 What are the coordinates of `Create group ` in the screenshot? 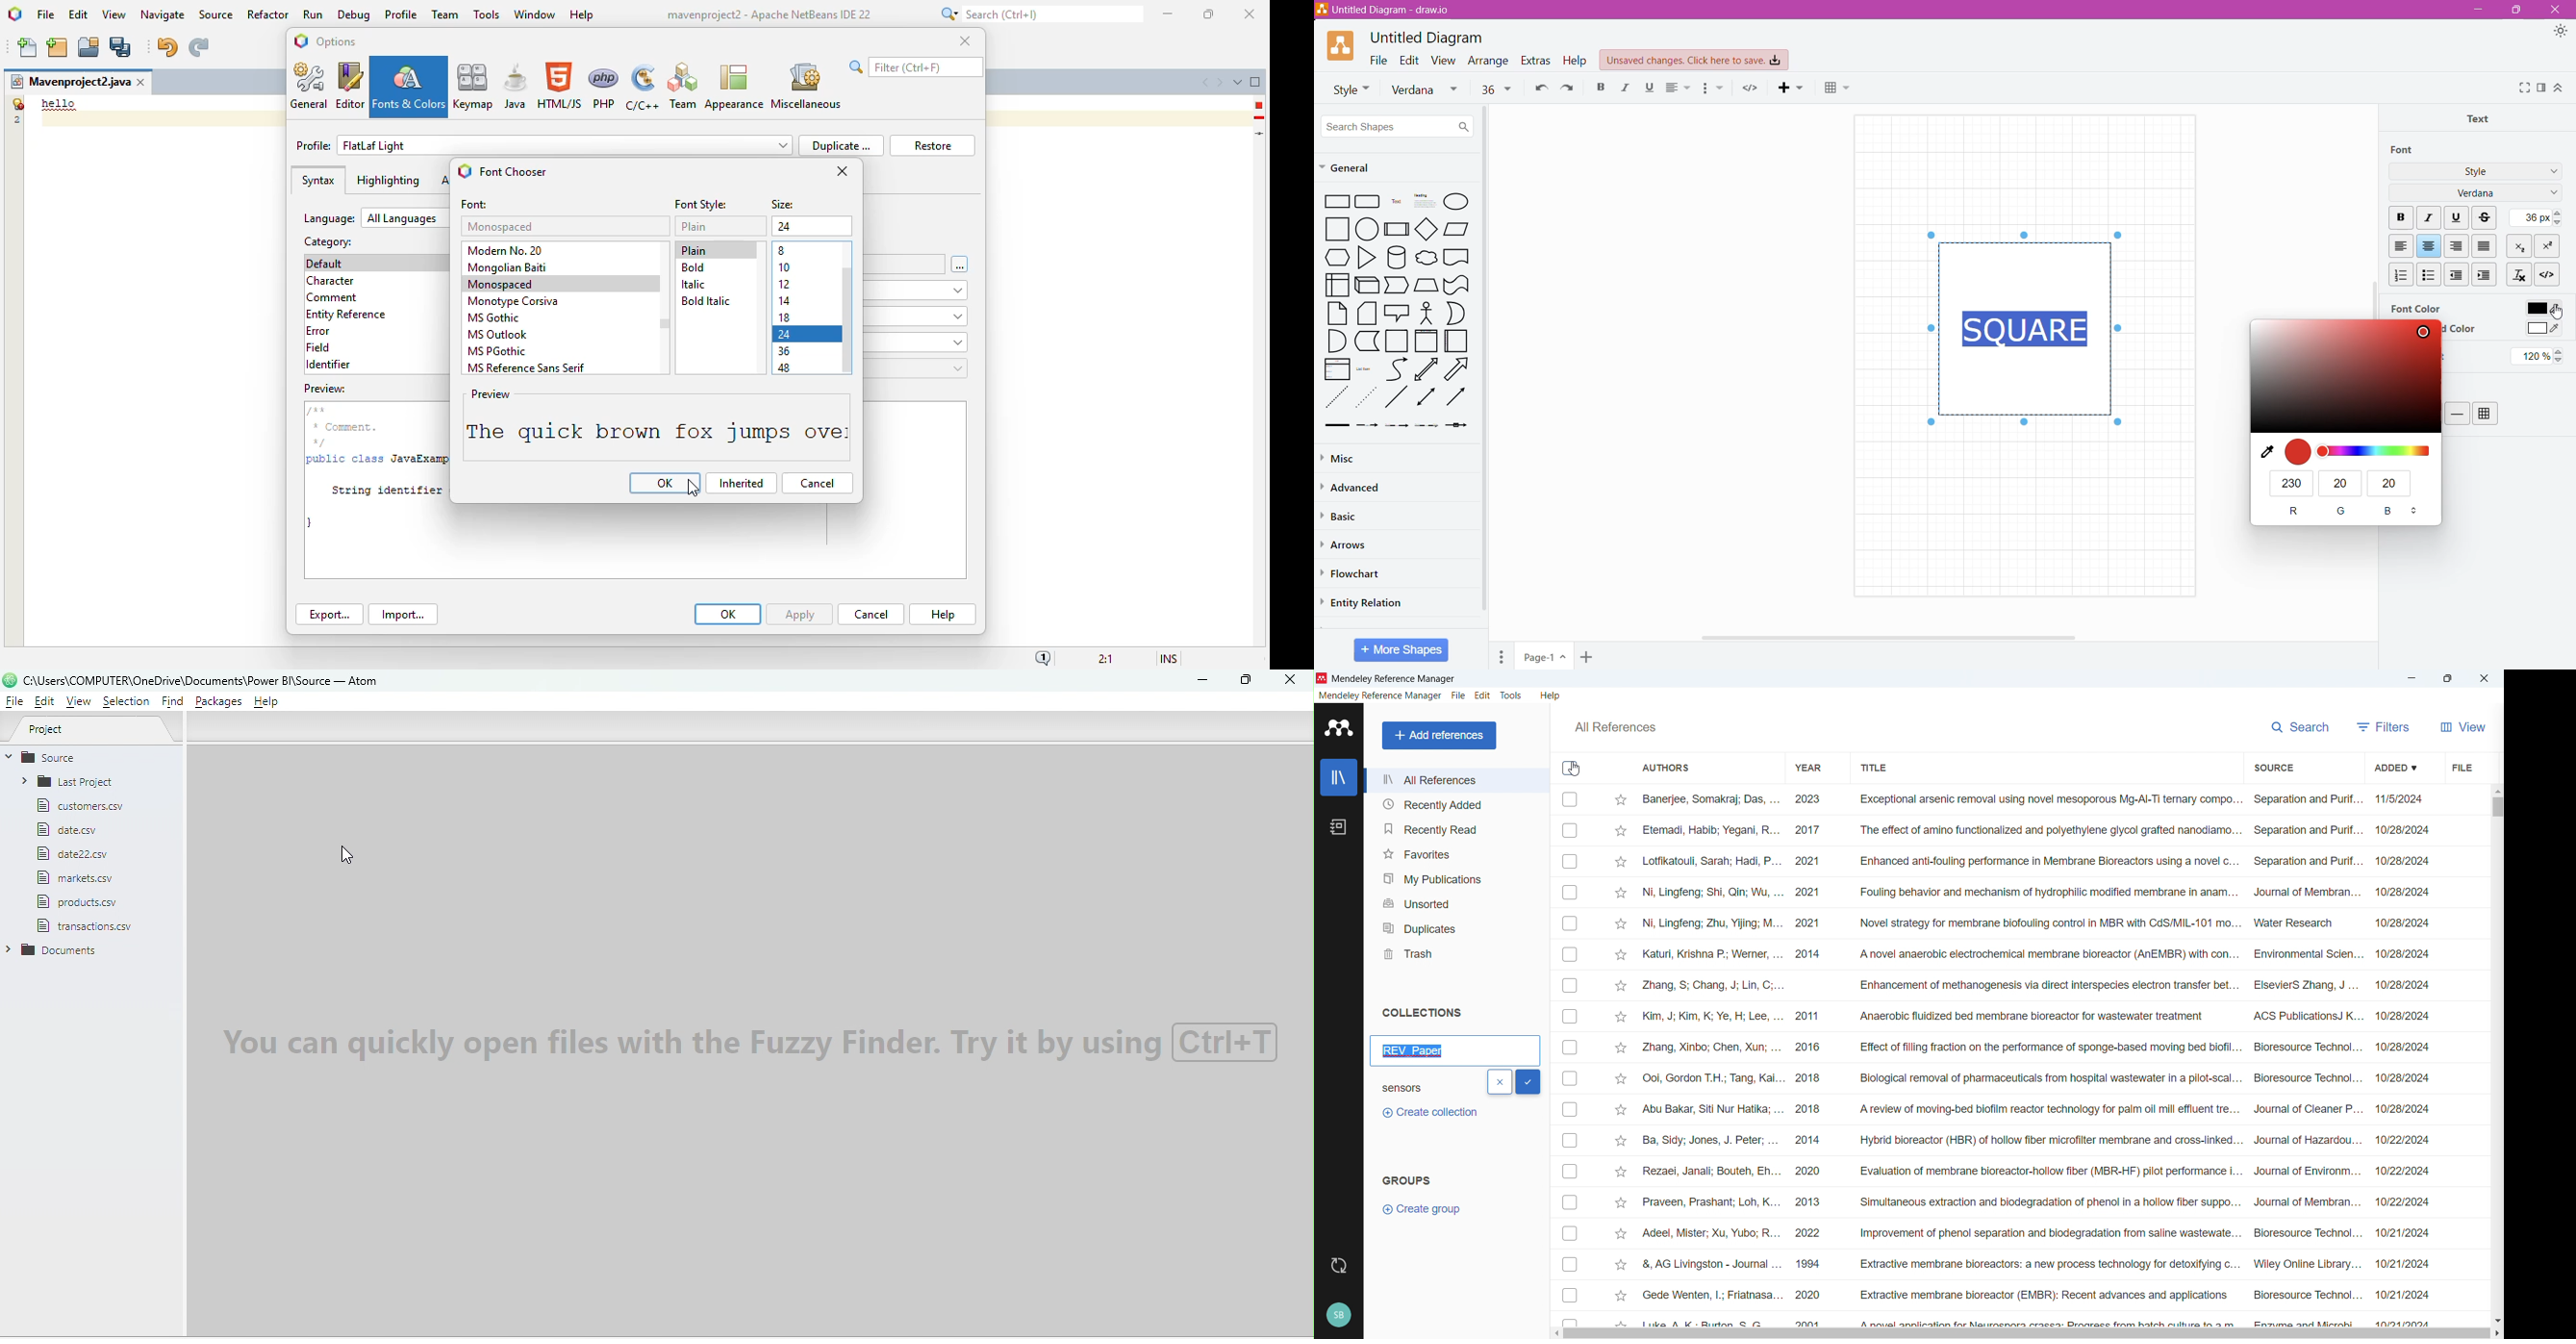 It's located at (1424, 1209).